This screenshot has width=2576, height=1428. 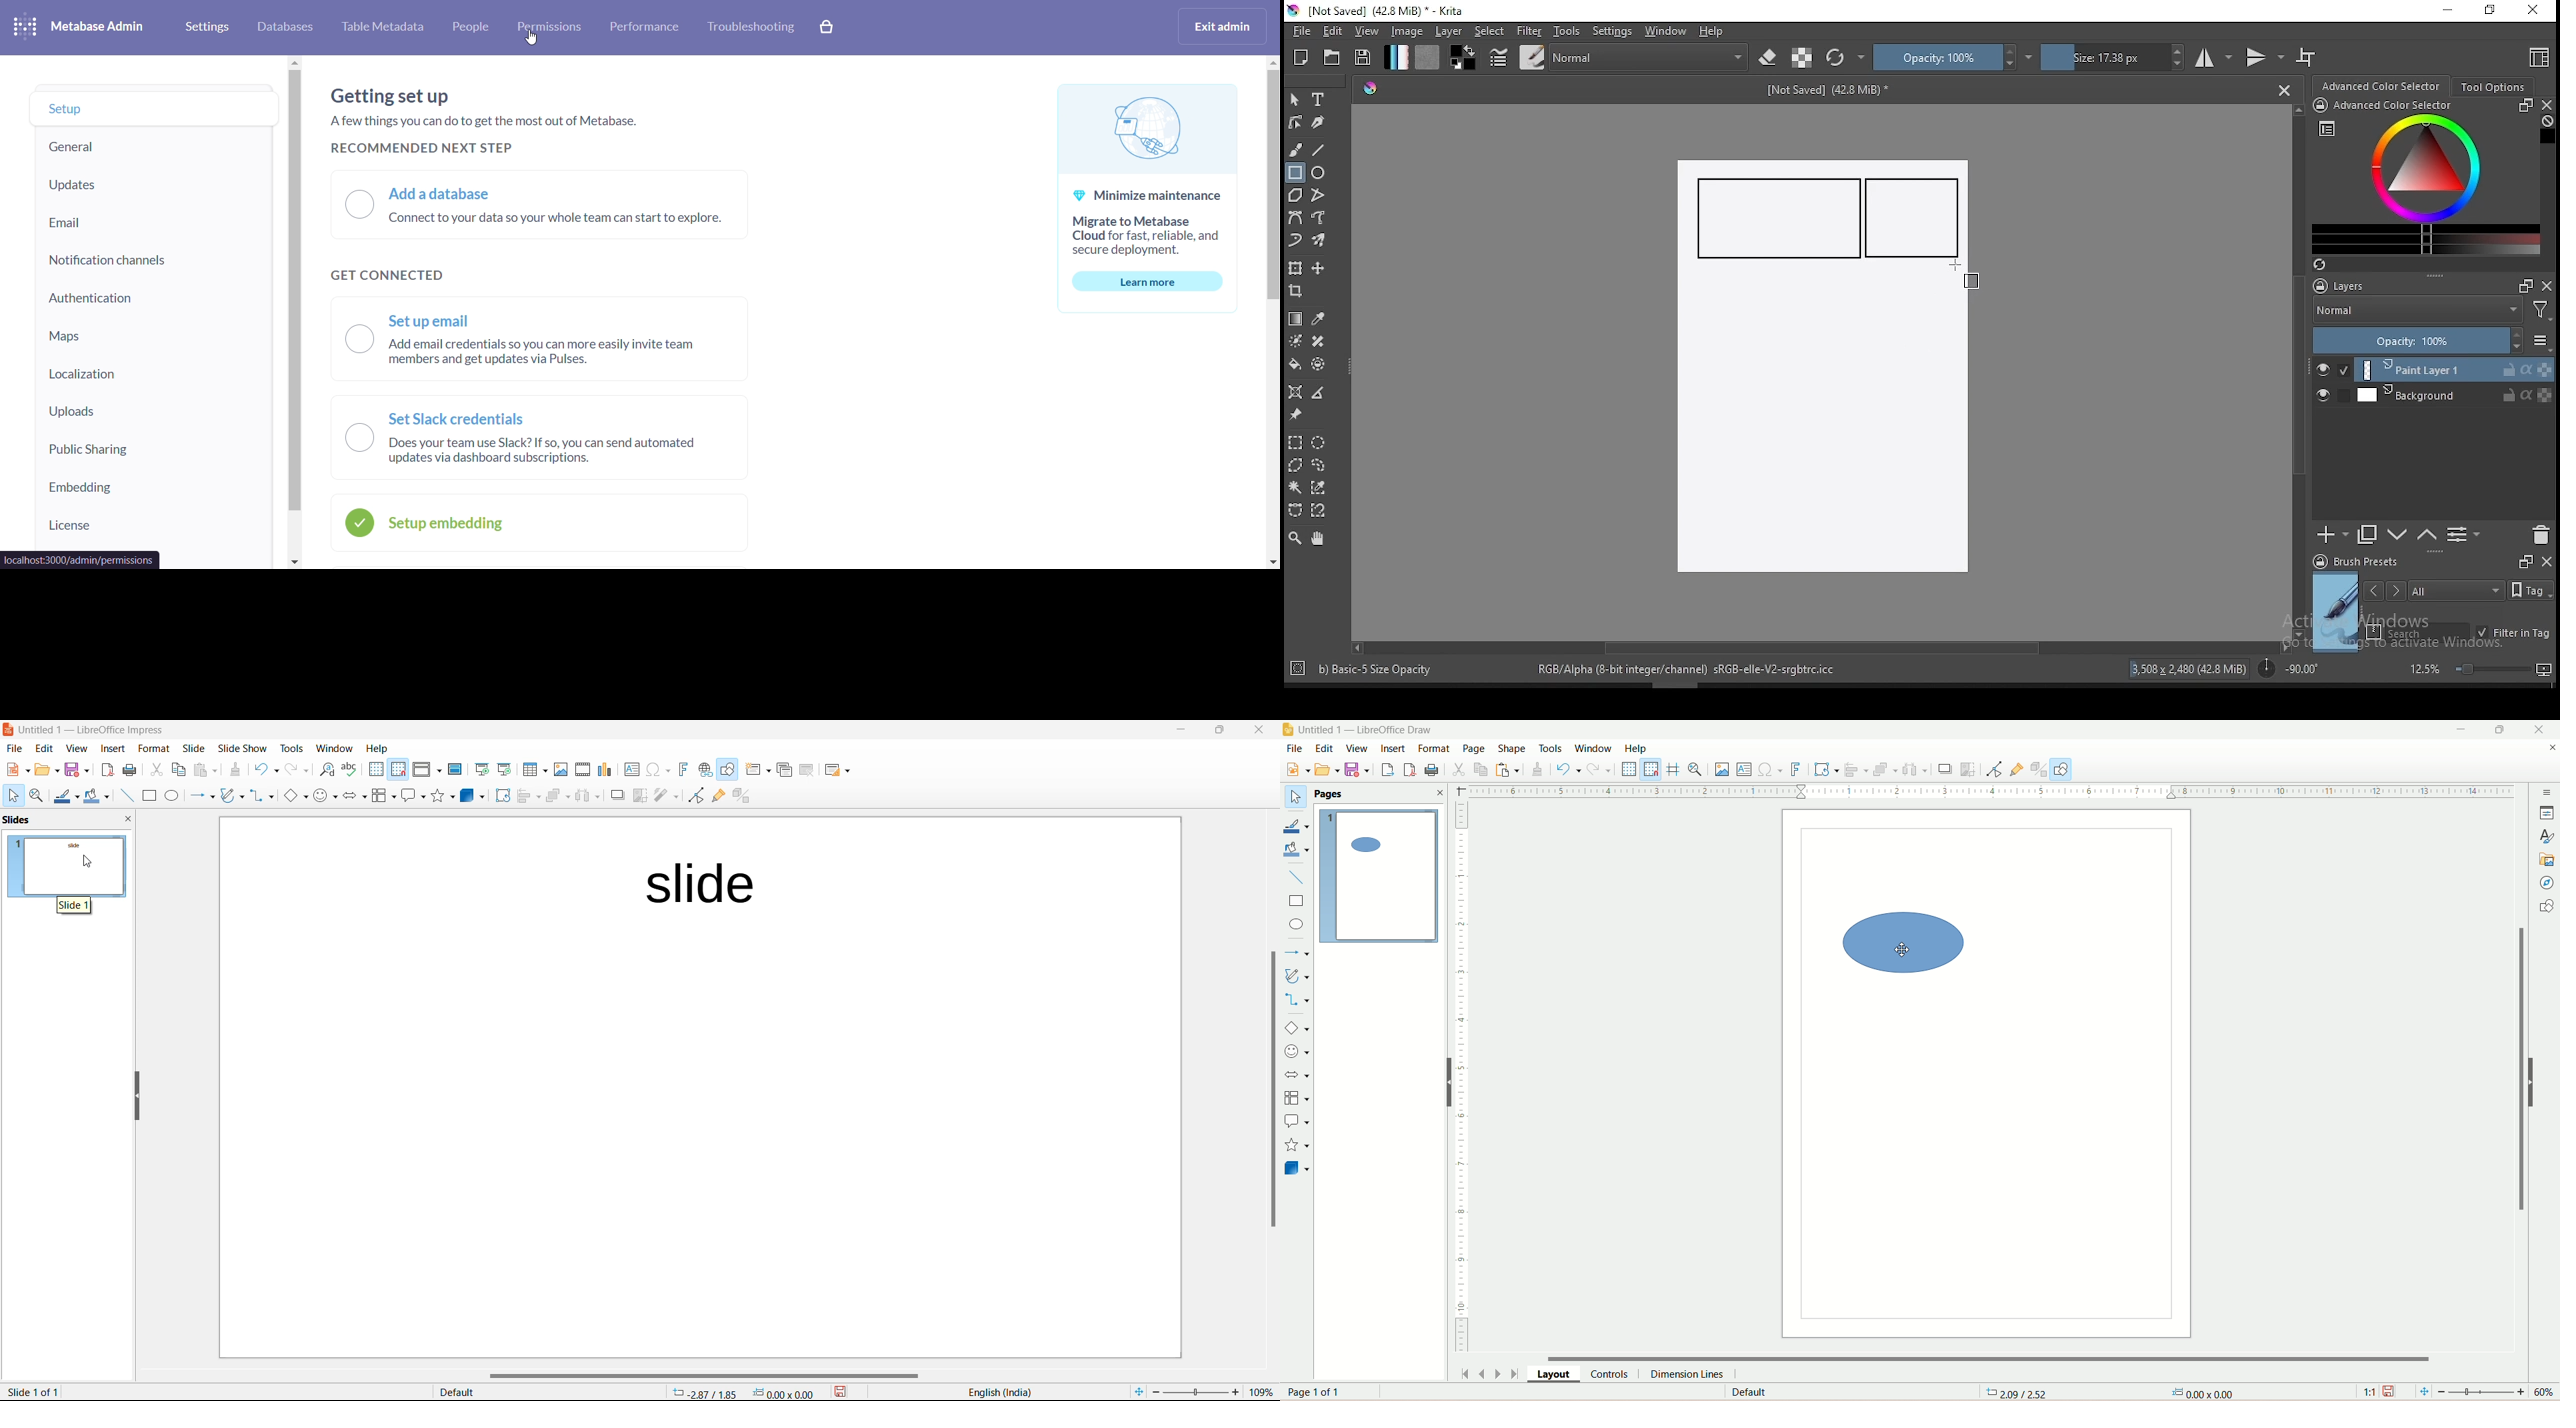 I want to click on view, so click(x=74, y=749).